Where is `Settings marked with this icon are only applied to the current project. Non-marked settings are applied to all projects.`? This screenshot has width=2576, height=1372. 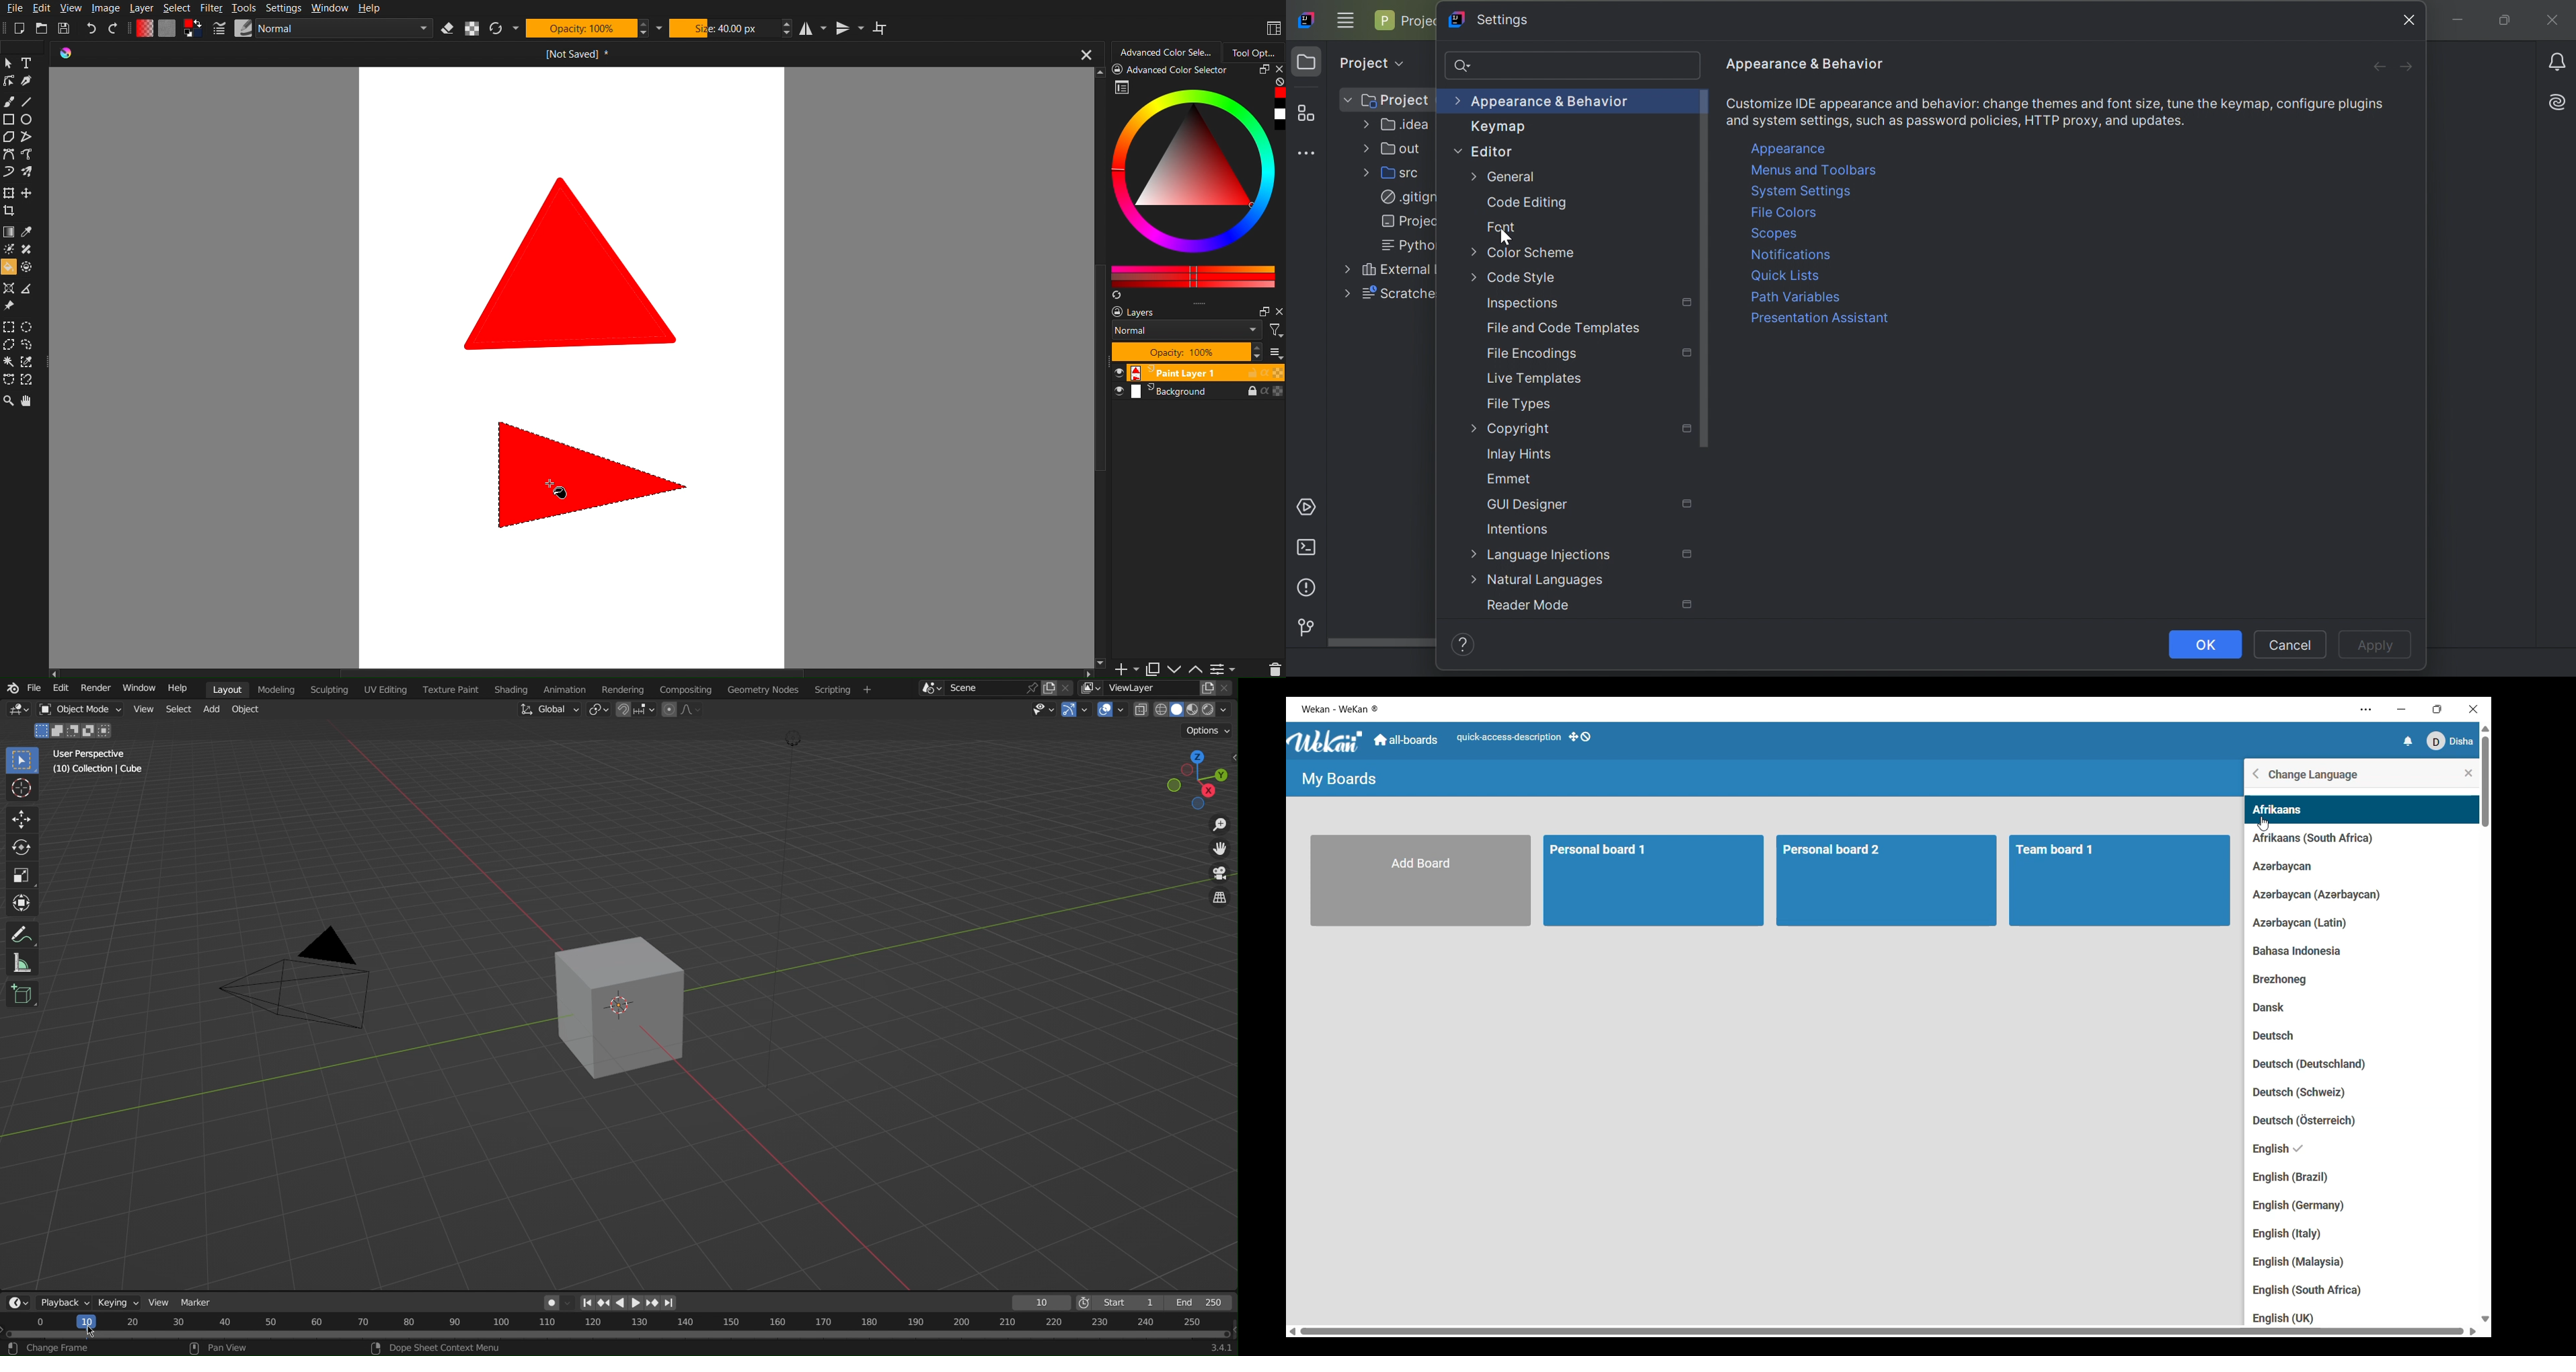
Settings marked with this icon are only applied to the current project. Non-marked settings are applied to all projects. is located at coordinates (1687, 353).